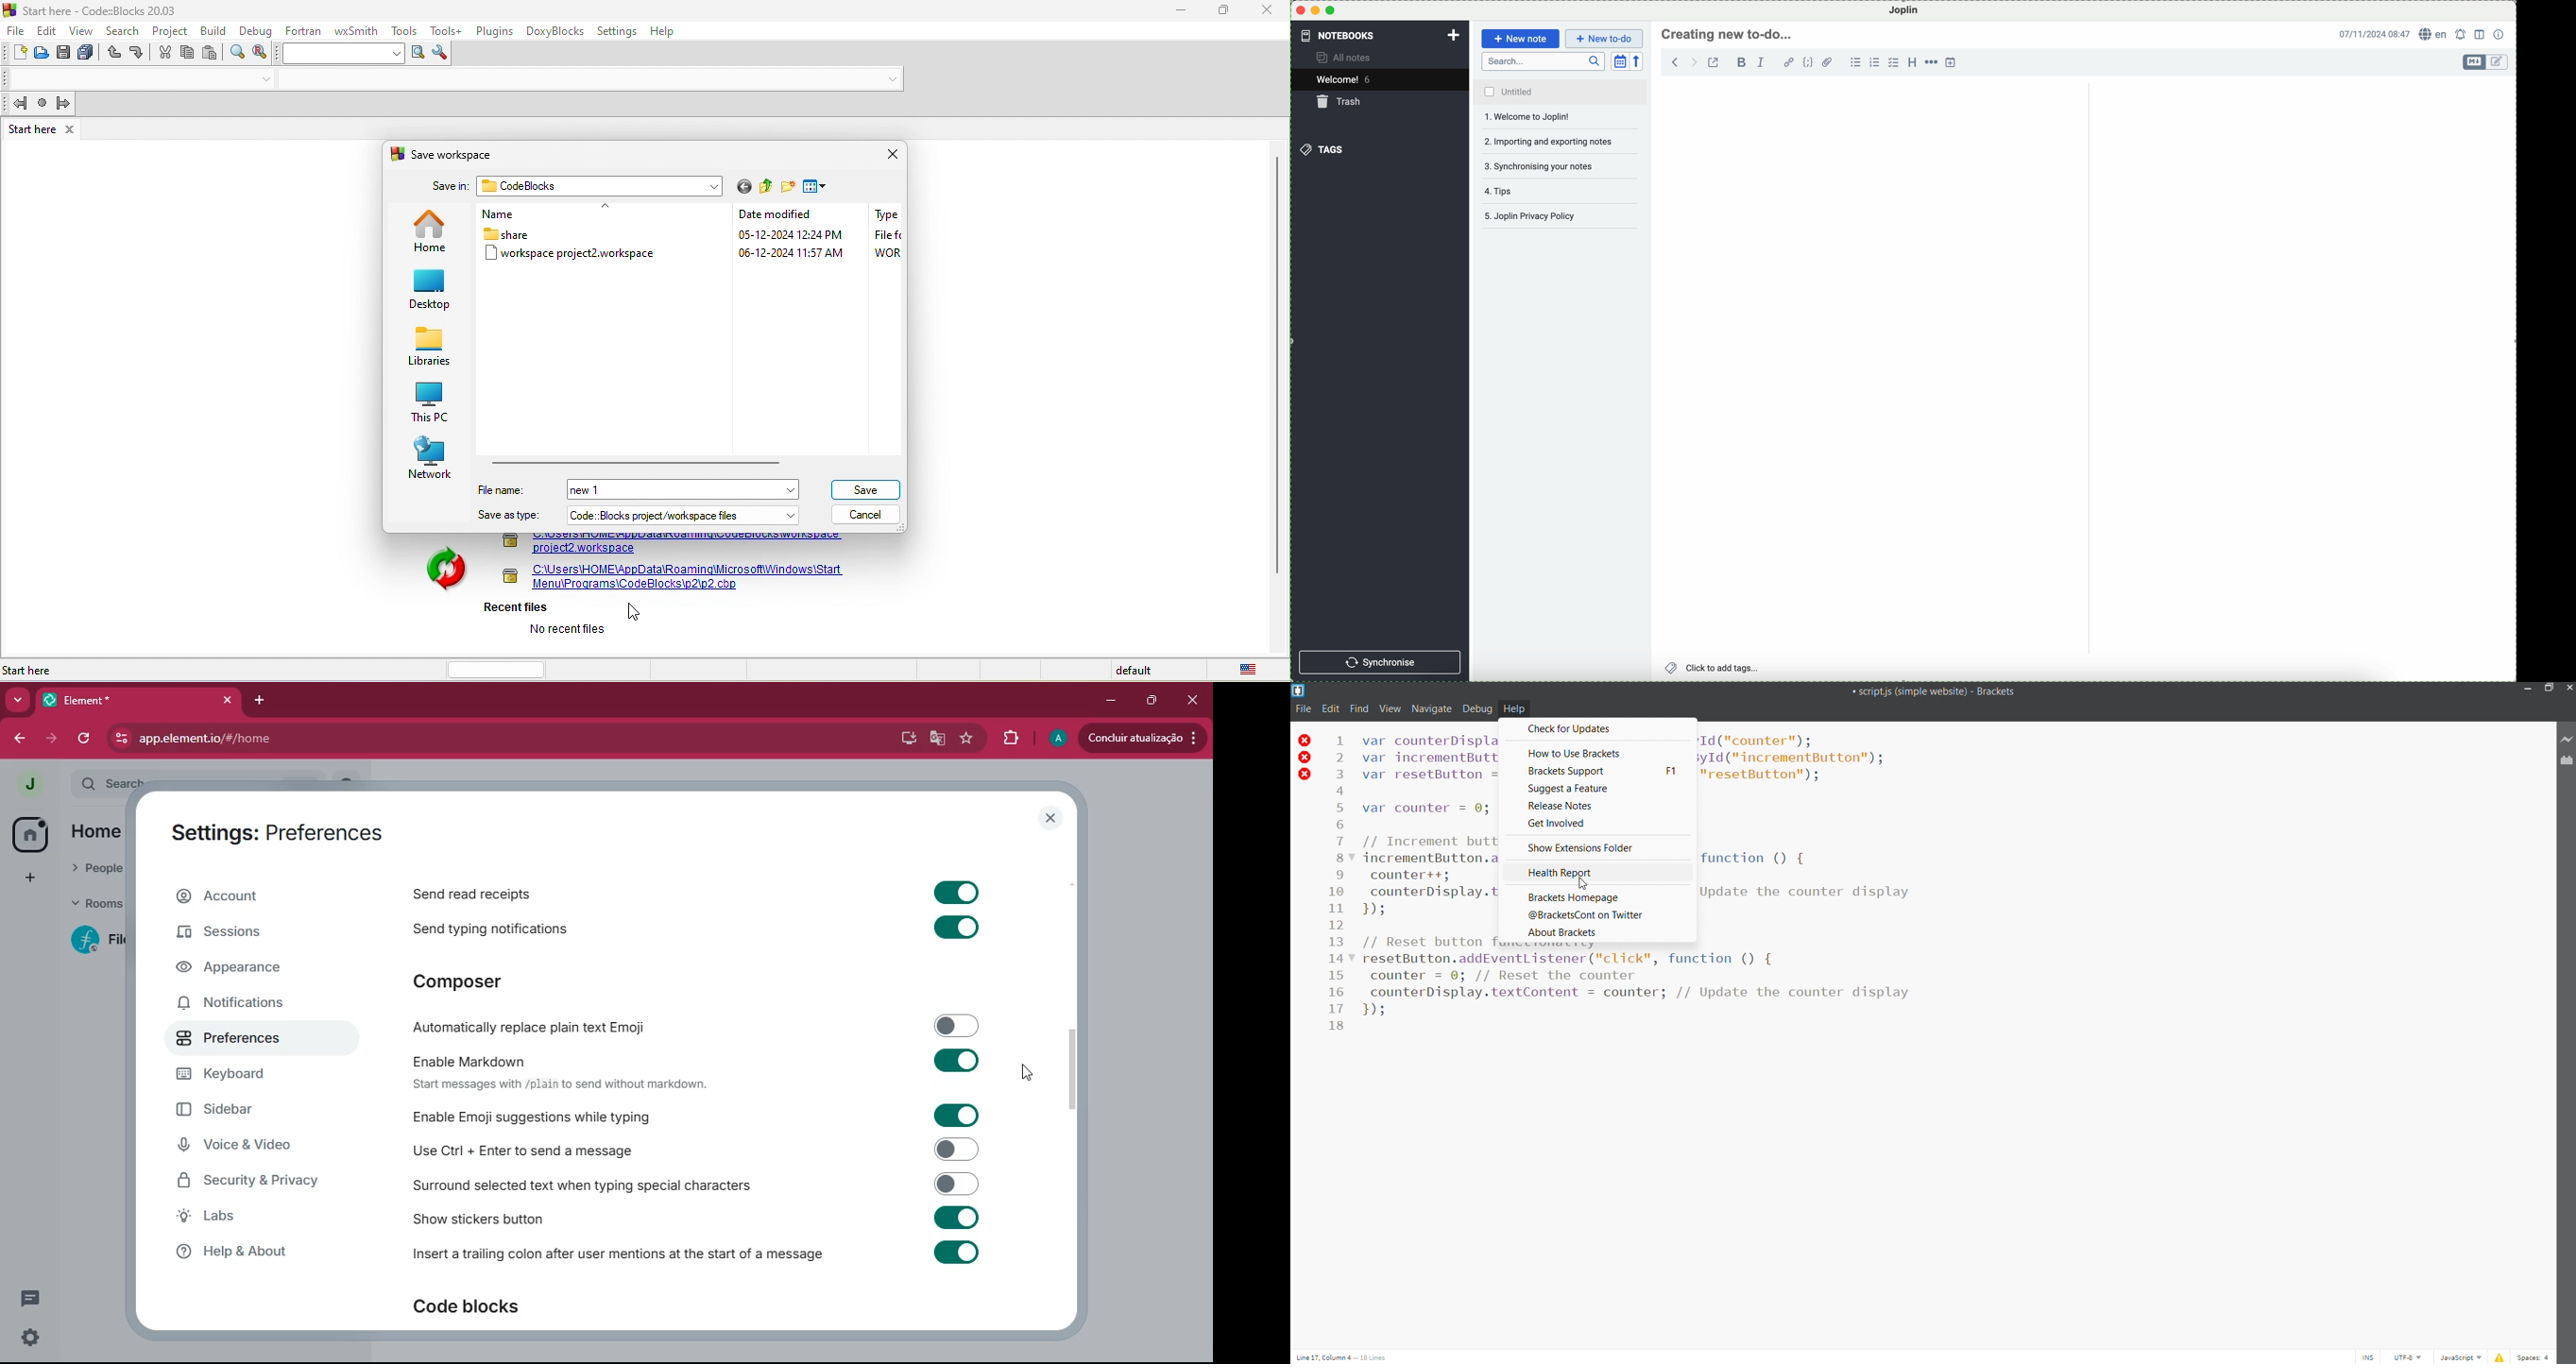  I want to click on importing and exporting notes, so click(1561, 141).